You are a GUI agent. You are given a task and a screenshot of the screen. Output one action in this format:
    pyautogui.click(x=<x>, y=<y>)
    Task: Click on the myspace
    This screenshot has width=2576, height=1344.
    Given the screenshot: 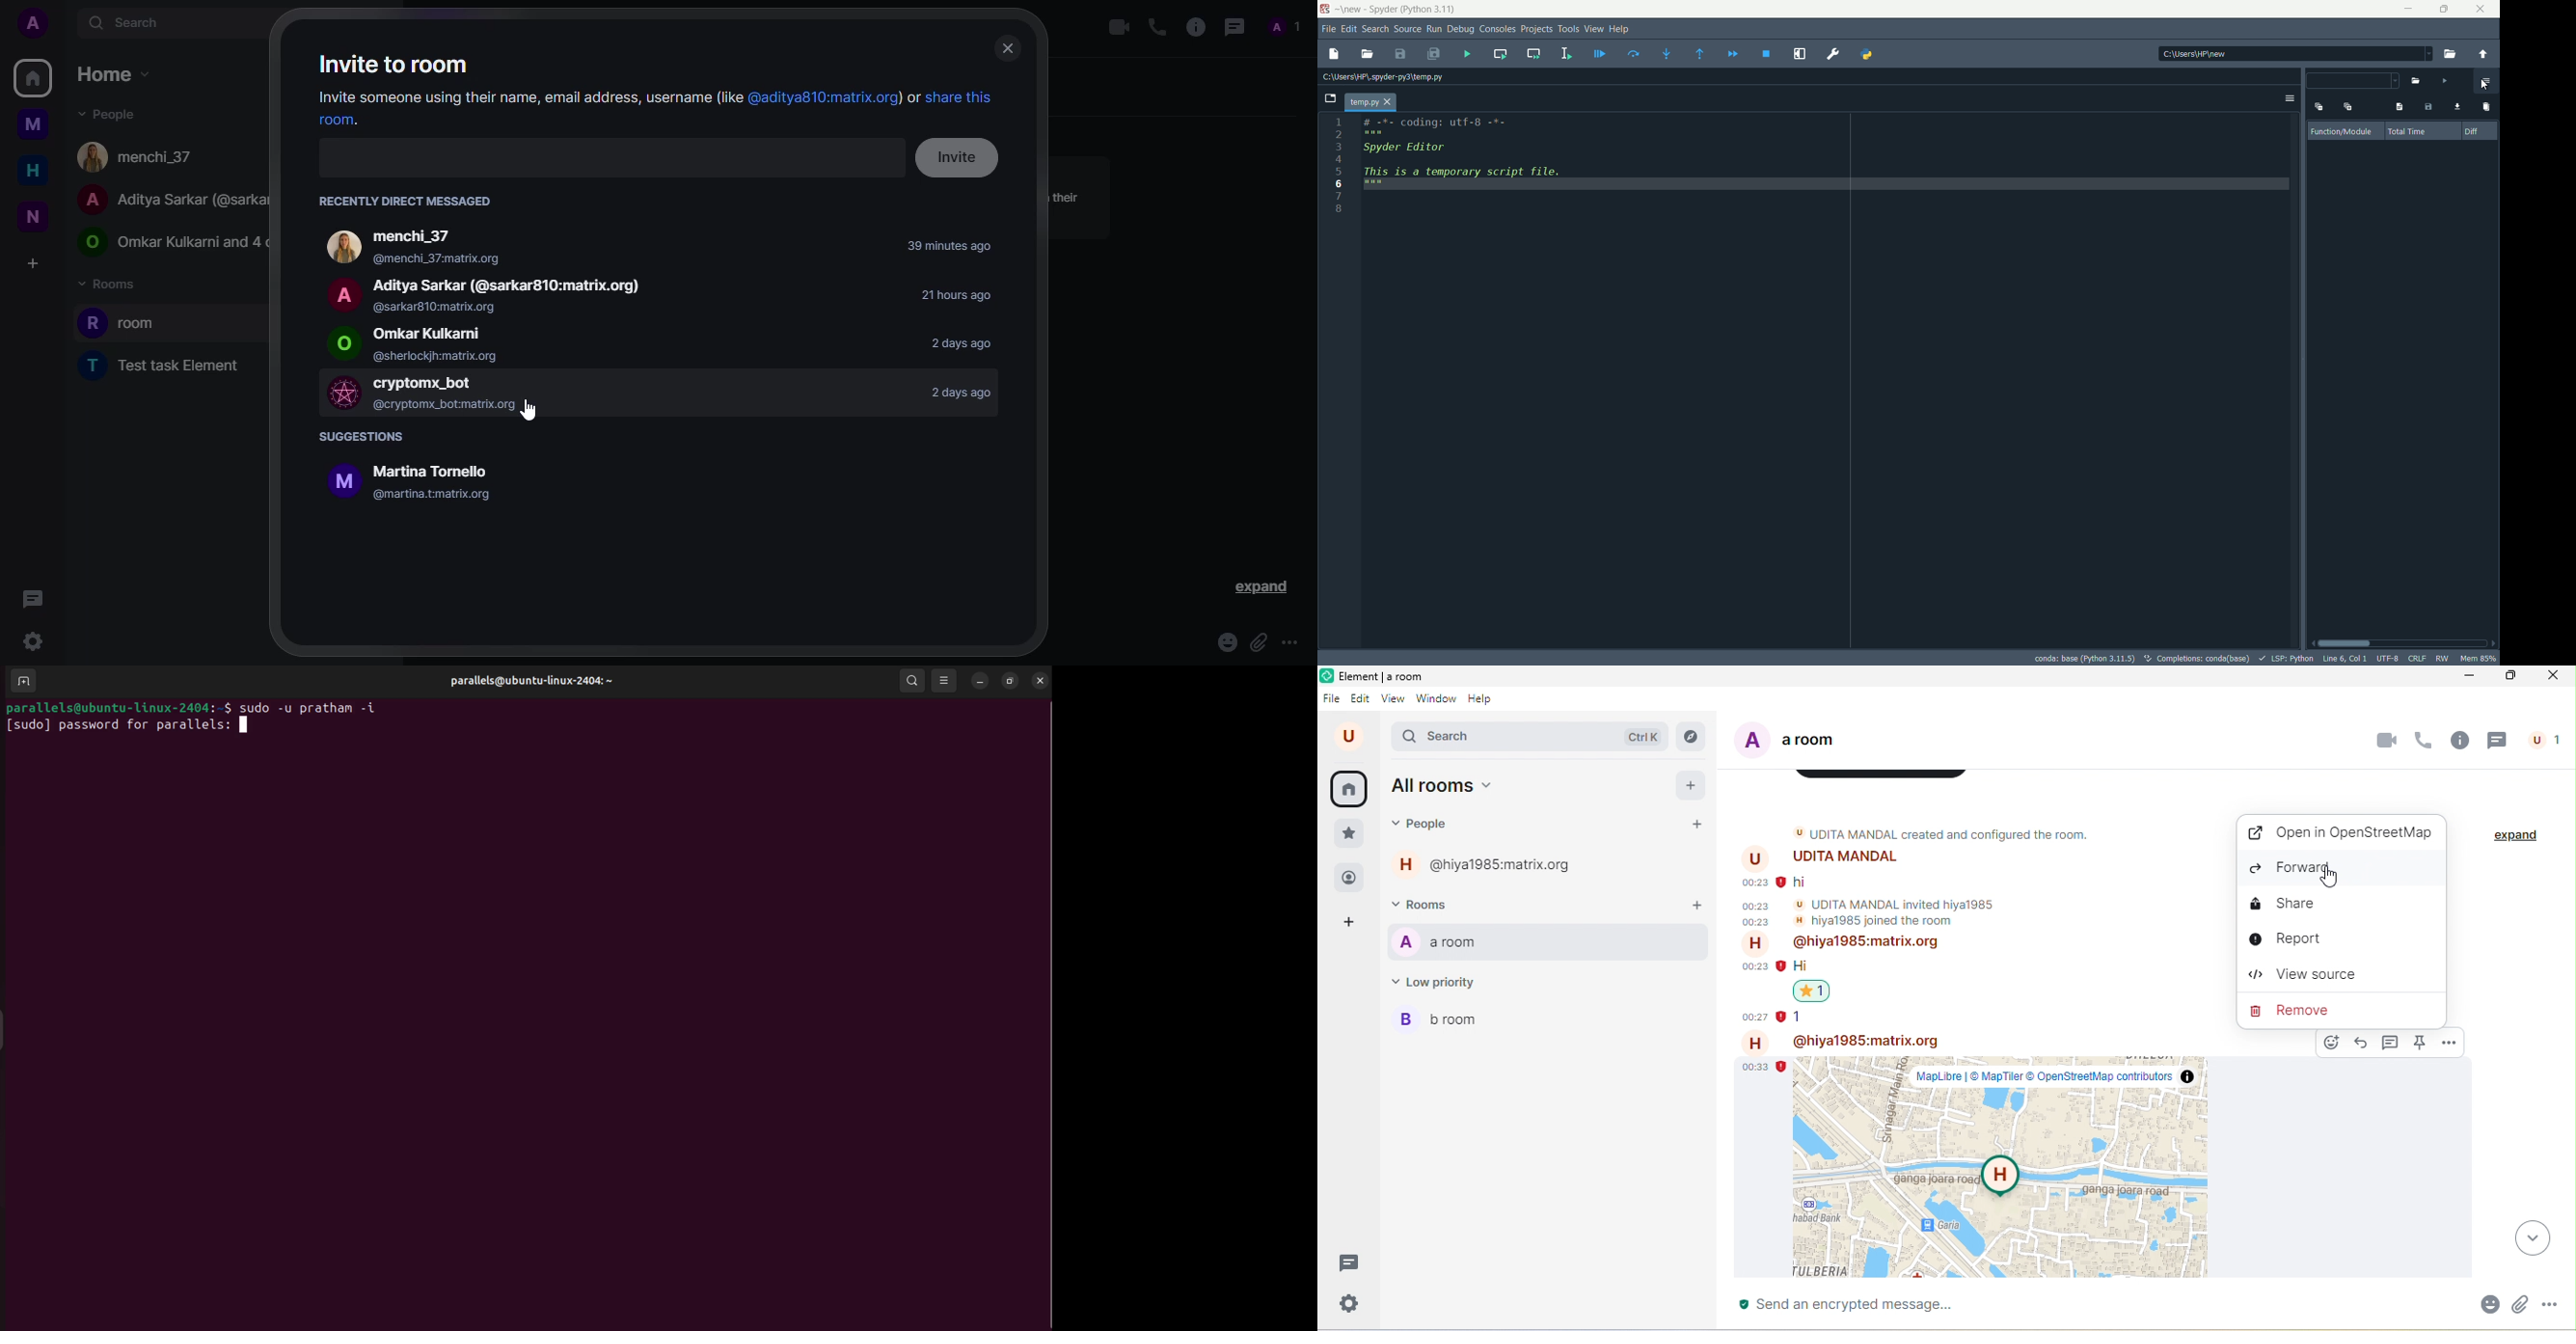 What is the action you would take?
    pyautogui.click(x=36, y=123)
    